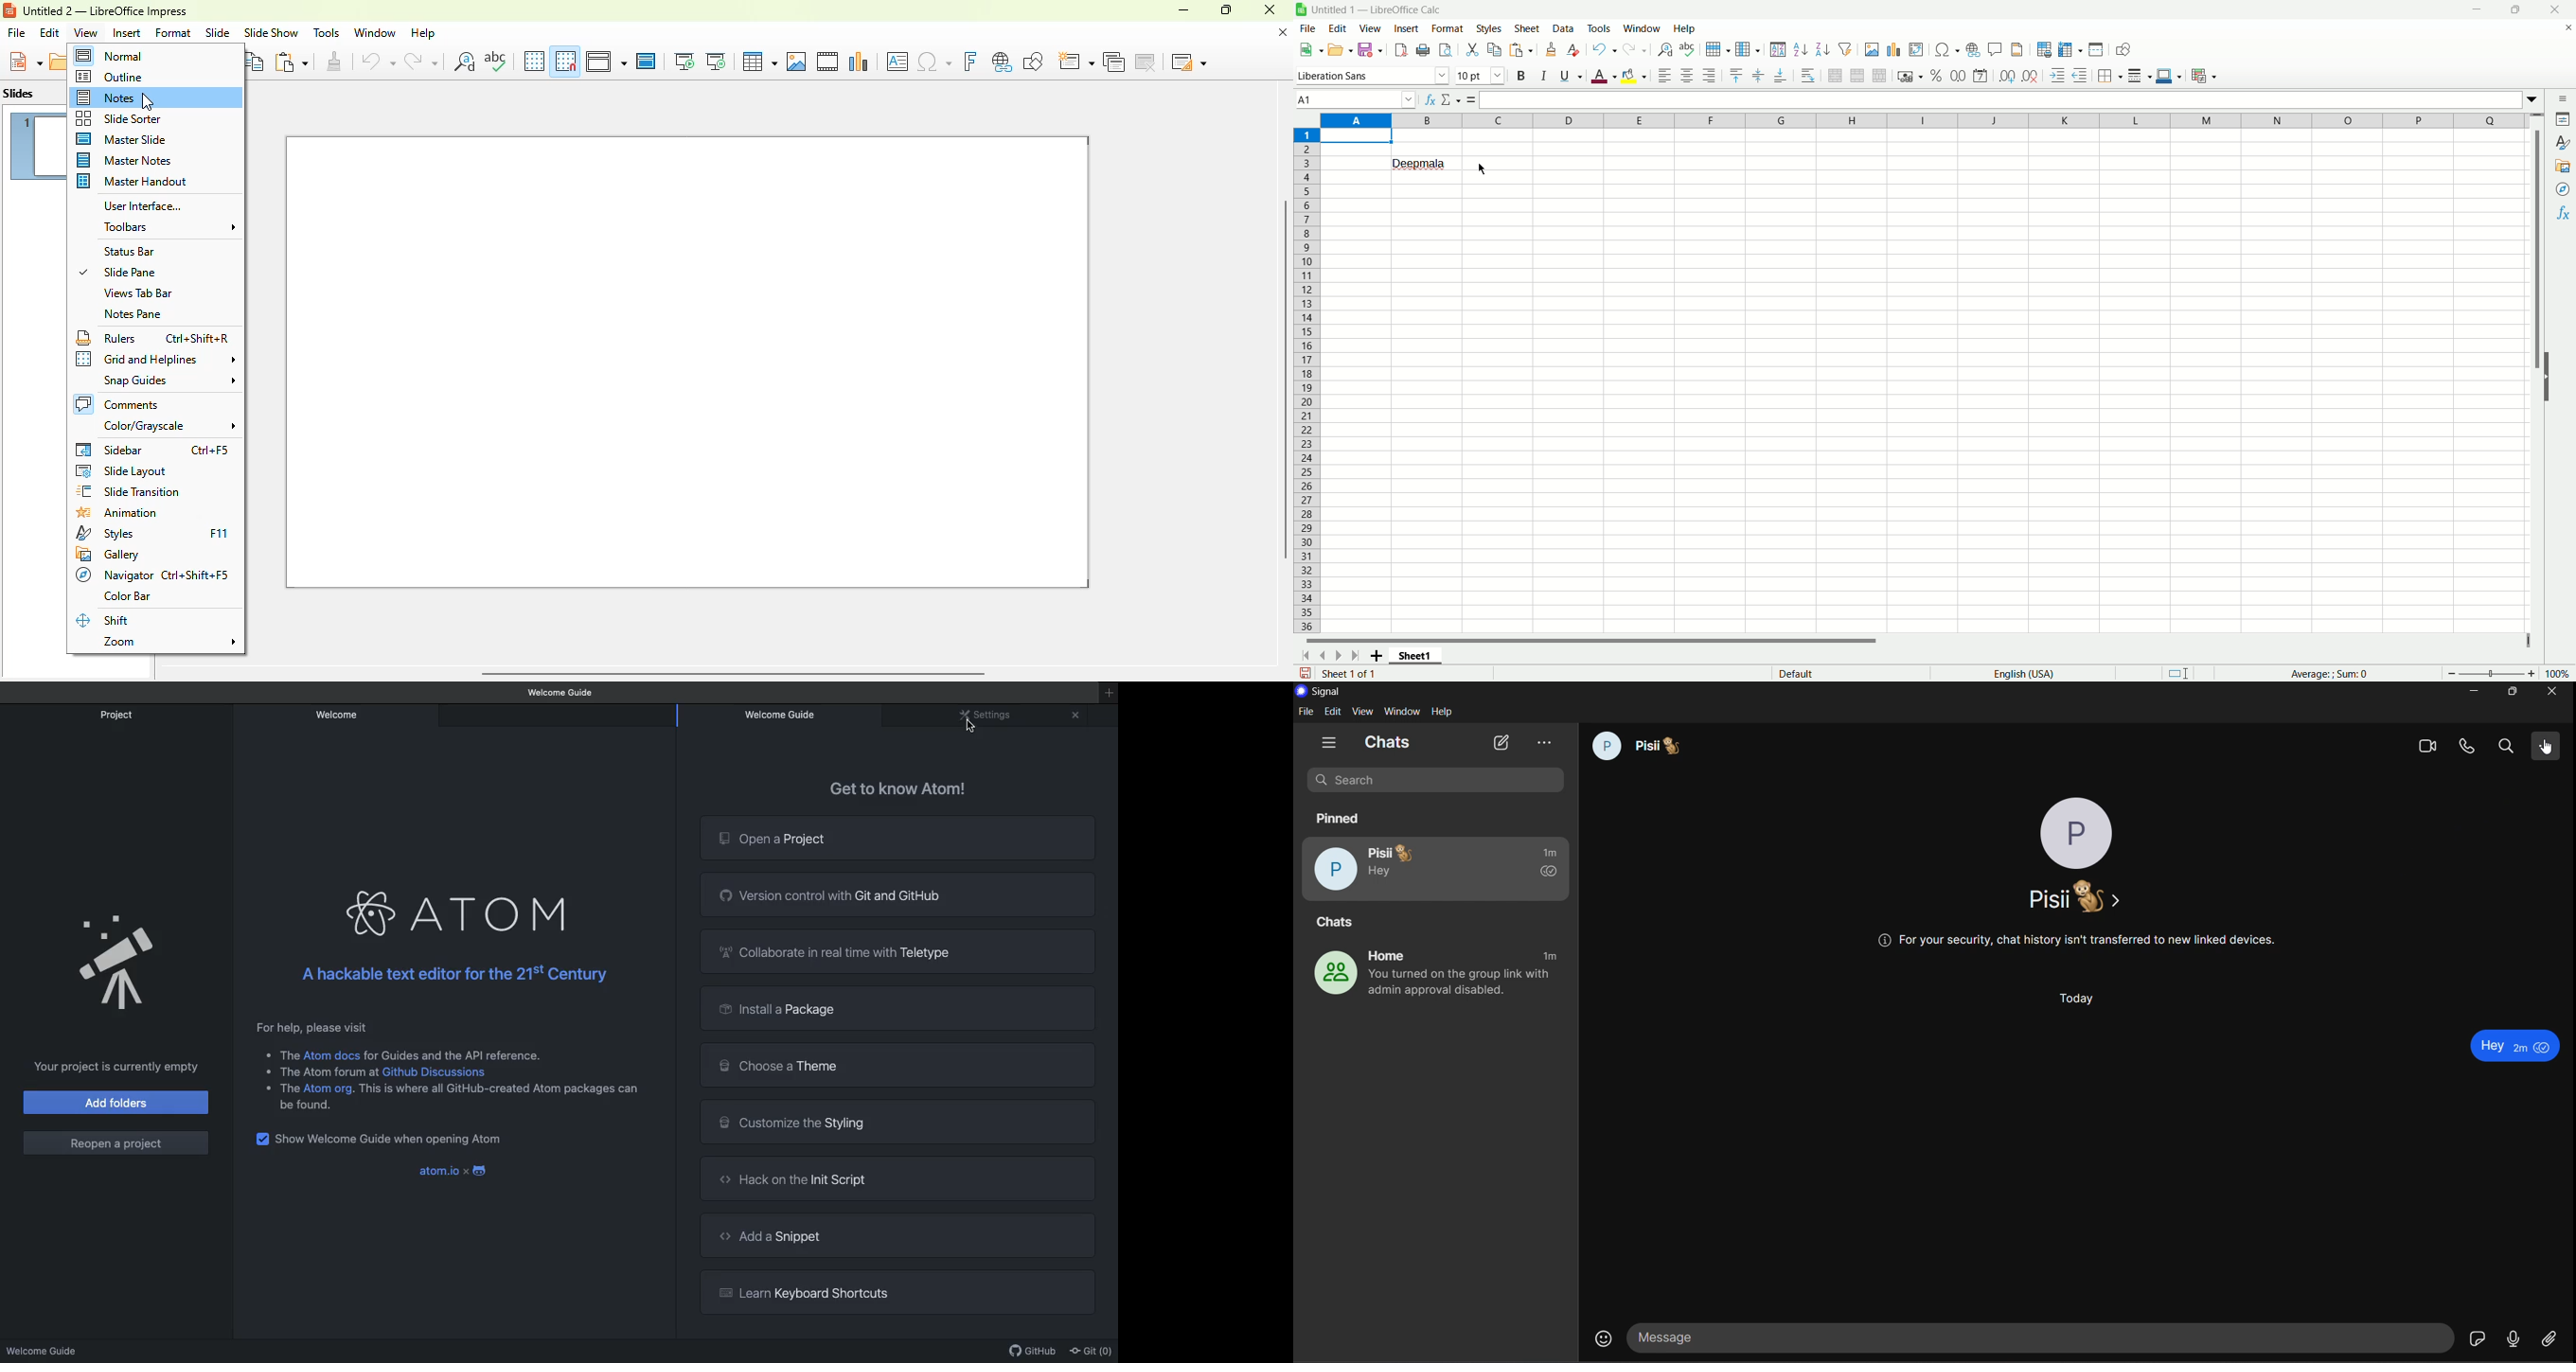 The height and width of the screenshot is (1372, 2576). I want to click on delete slide, so click(1145, 61).